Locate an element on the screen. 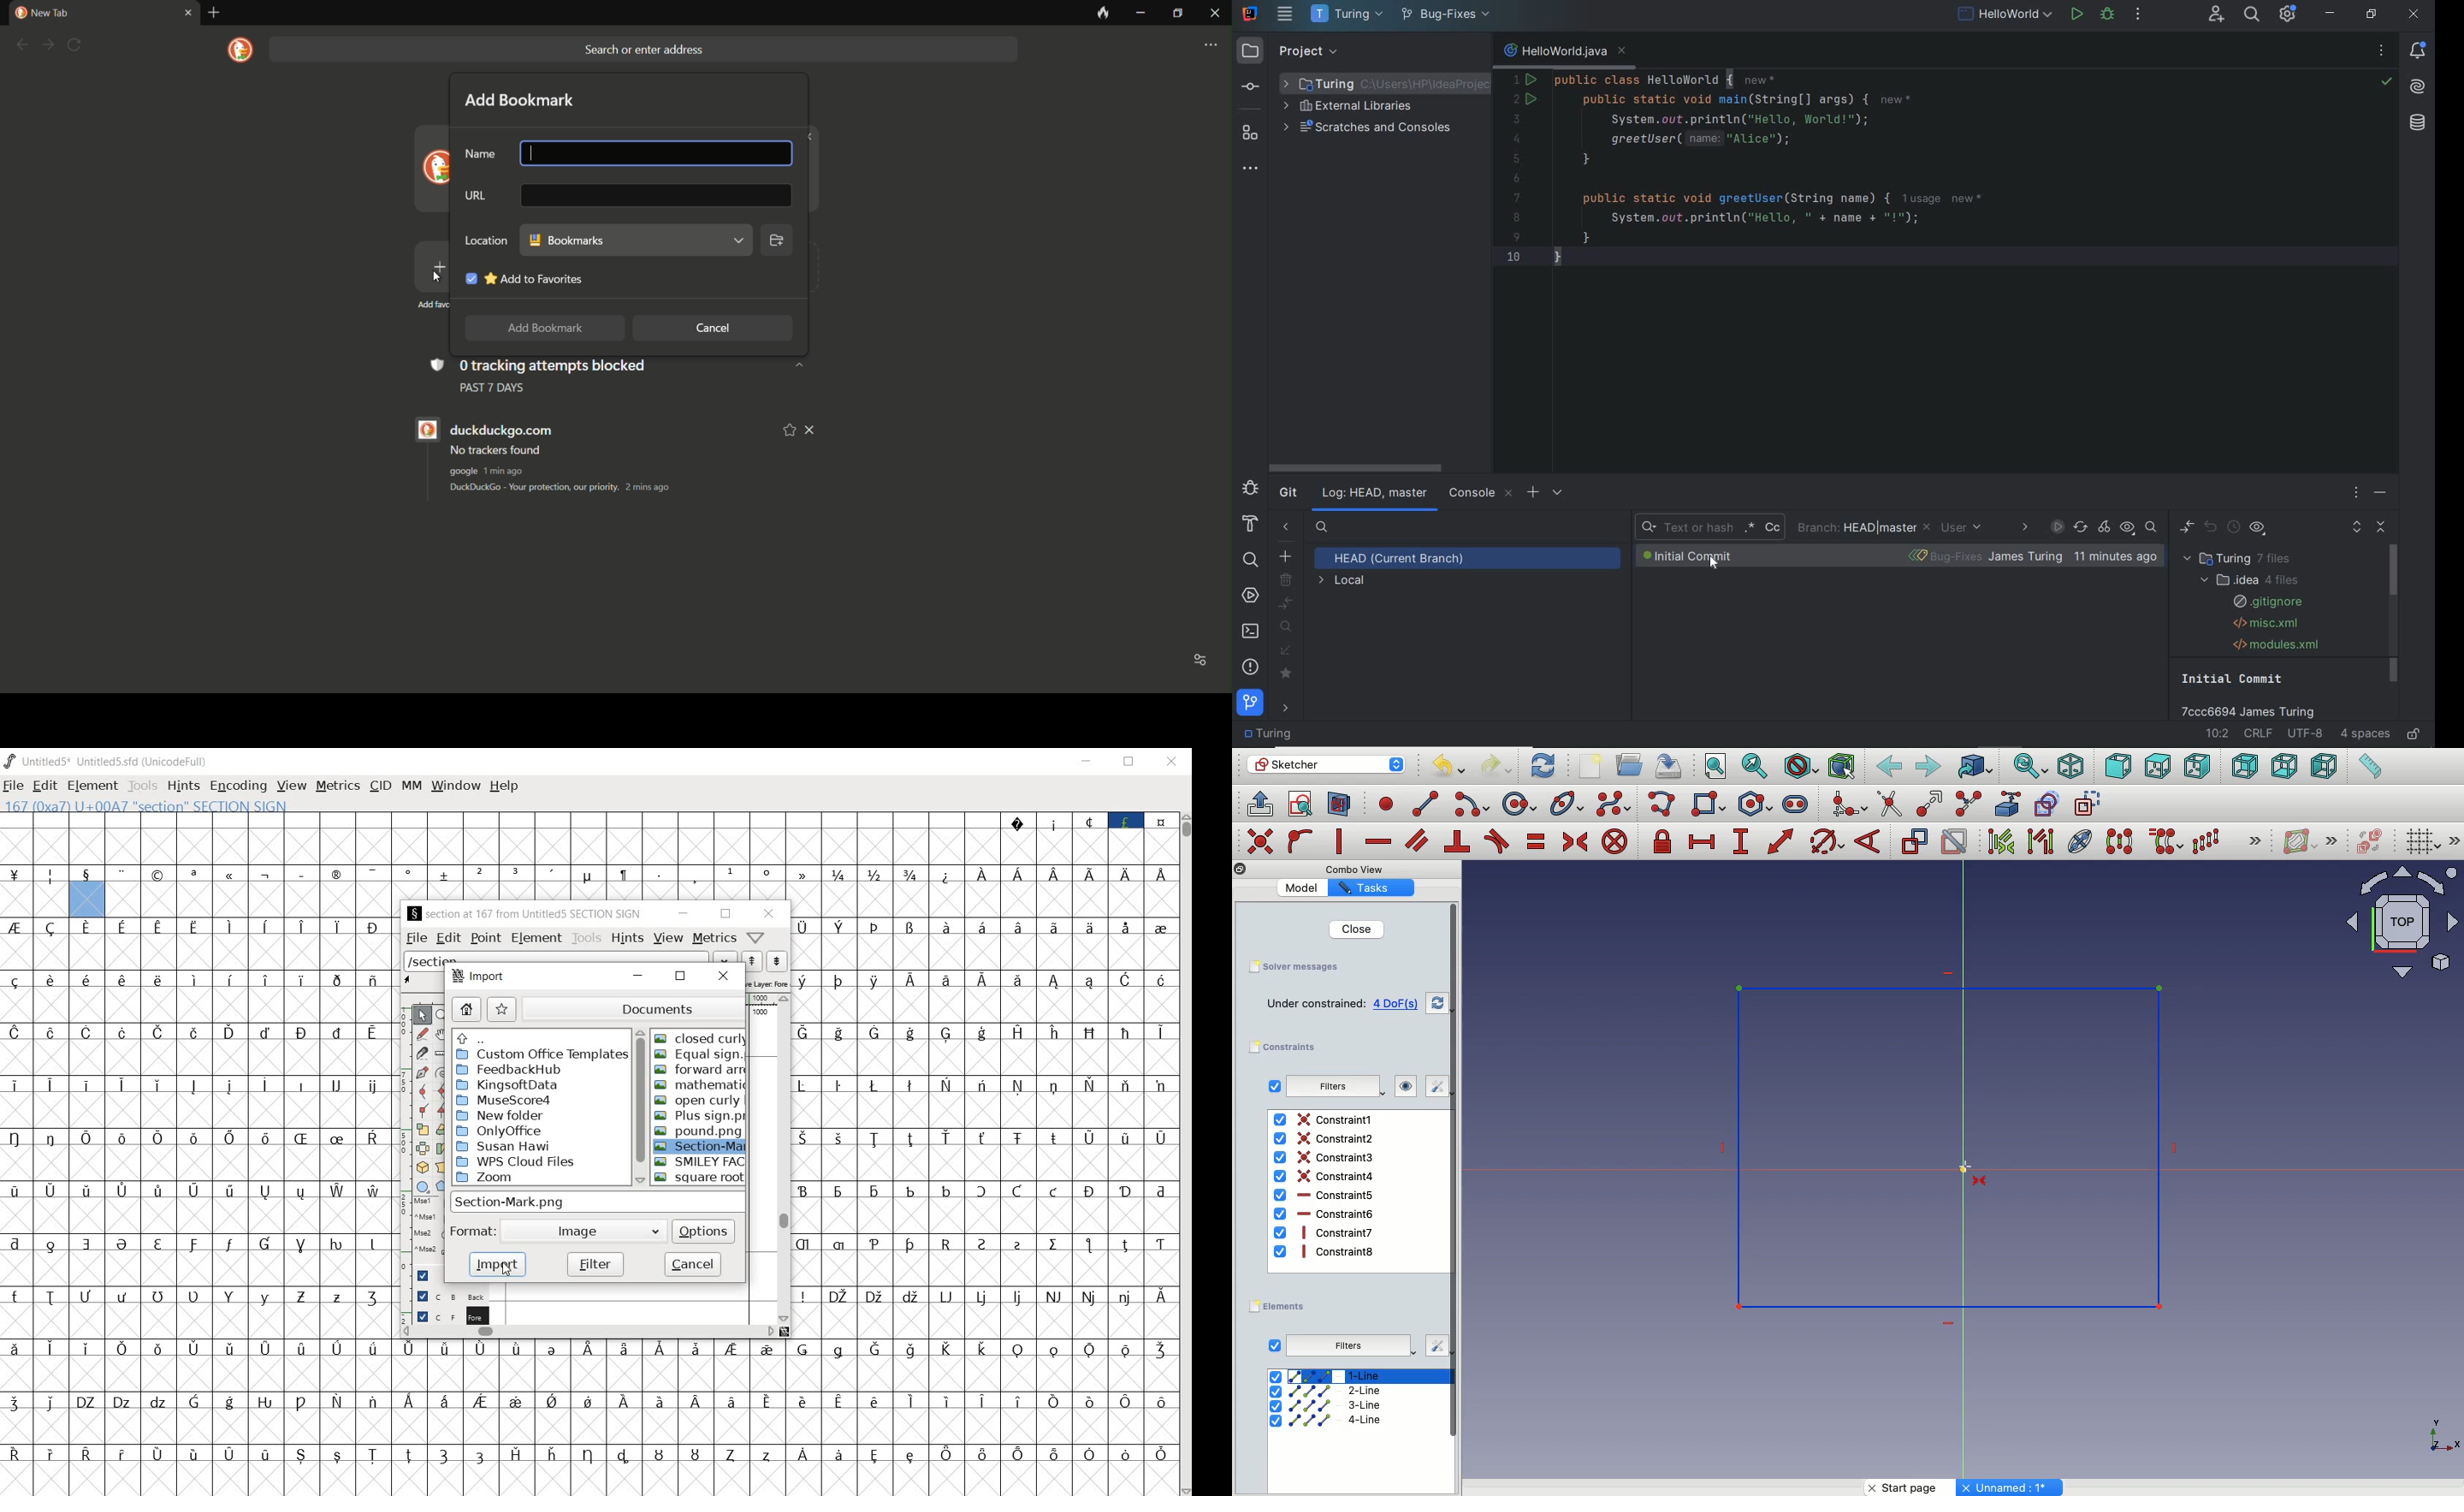 The height and width of the screenshot is (1512, 2464). Undo is located at coordinates (1451, 769).